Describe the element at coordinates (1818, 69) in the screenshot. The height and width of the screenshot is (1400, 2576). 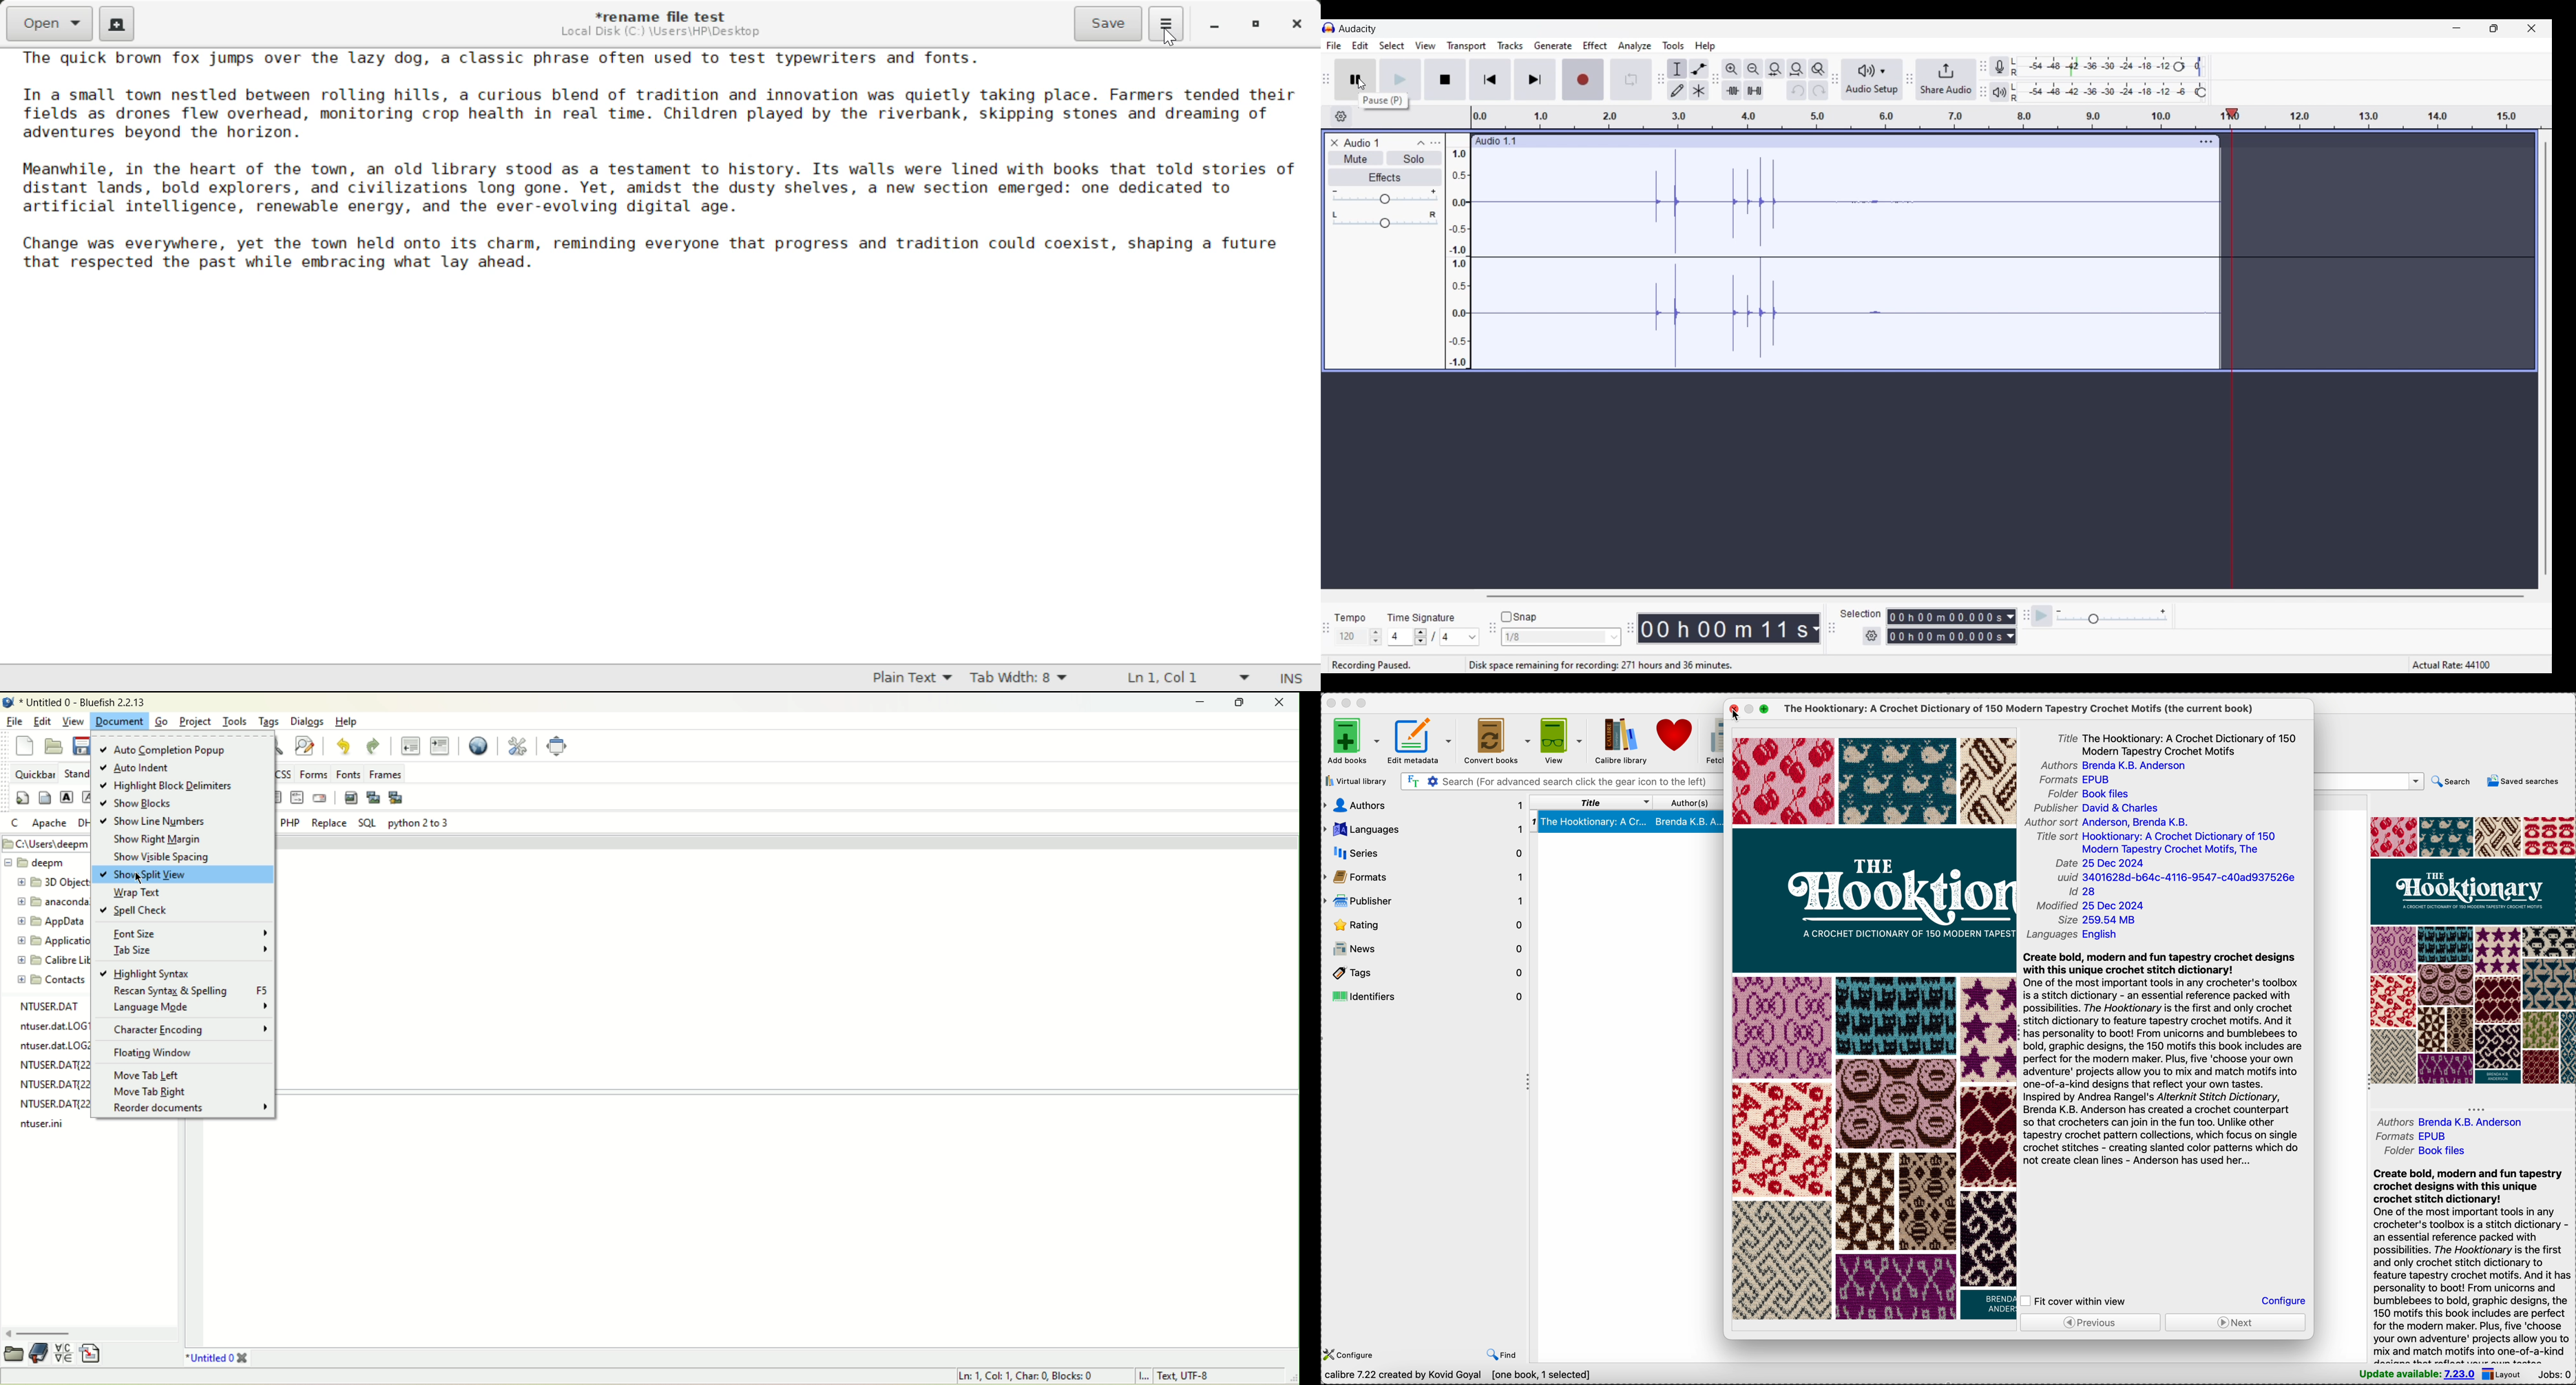
I see `Zoom toggle` at that location.